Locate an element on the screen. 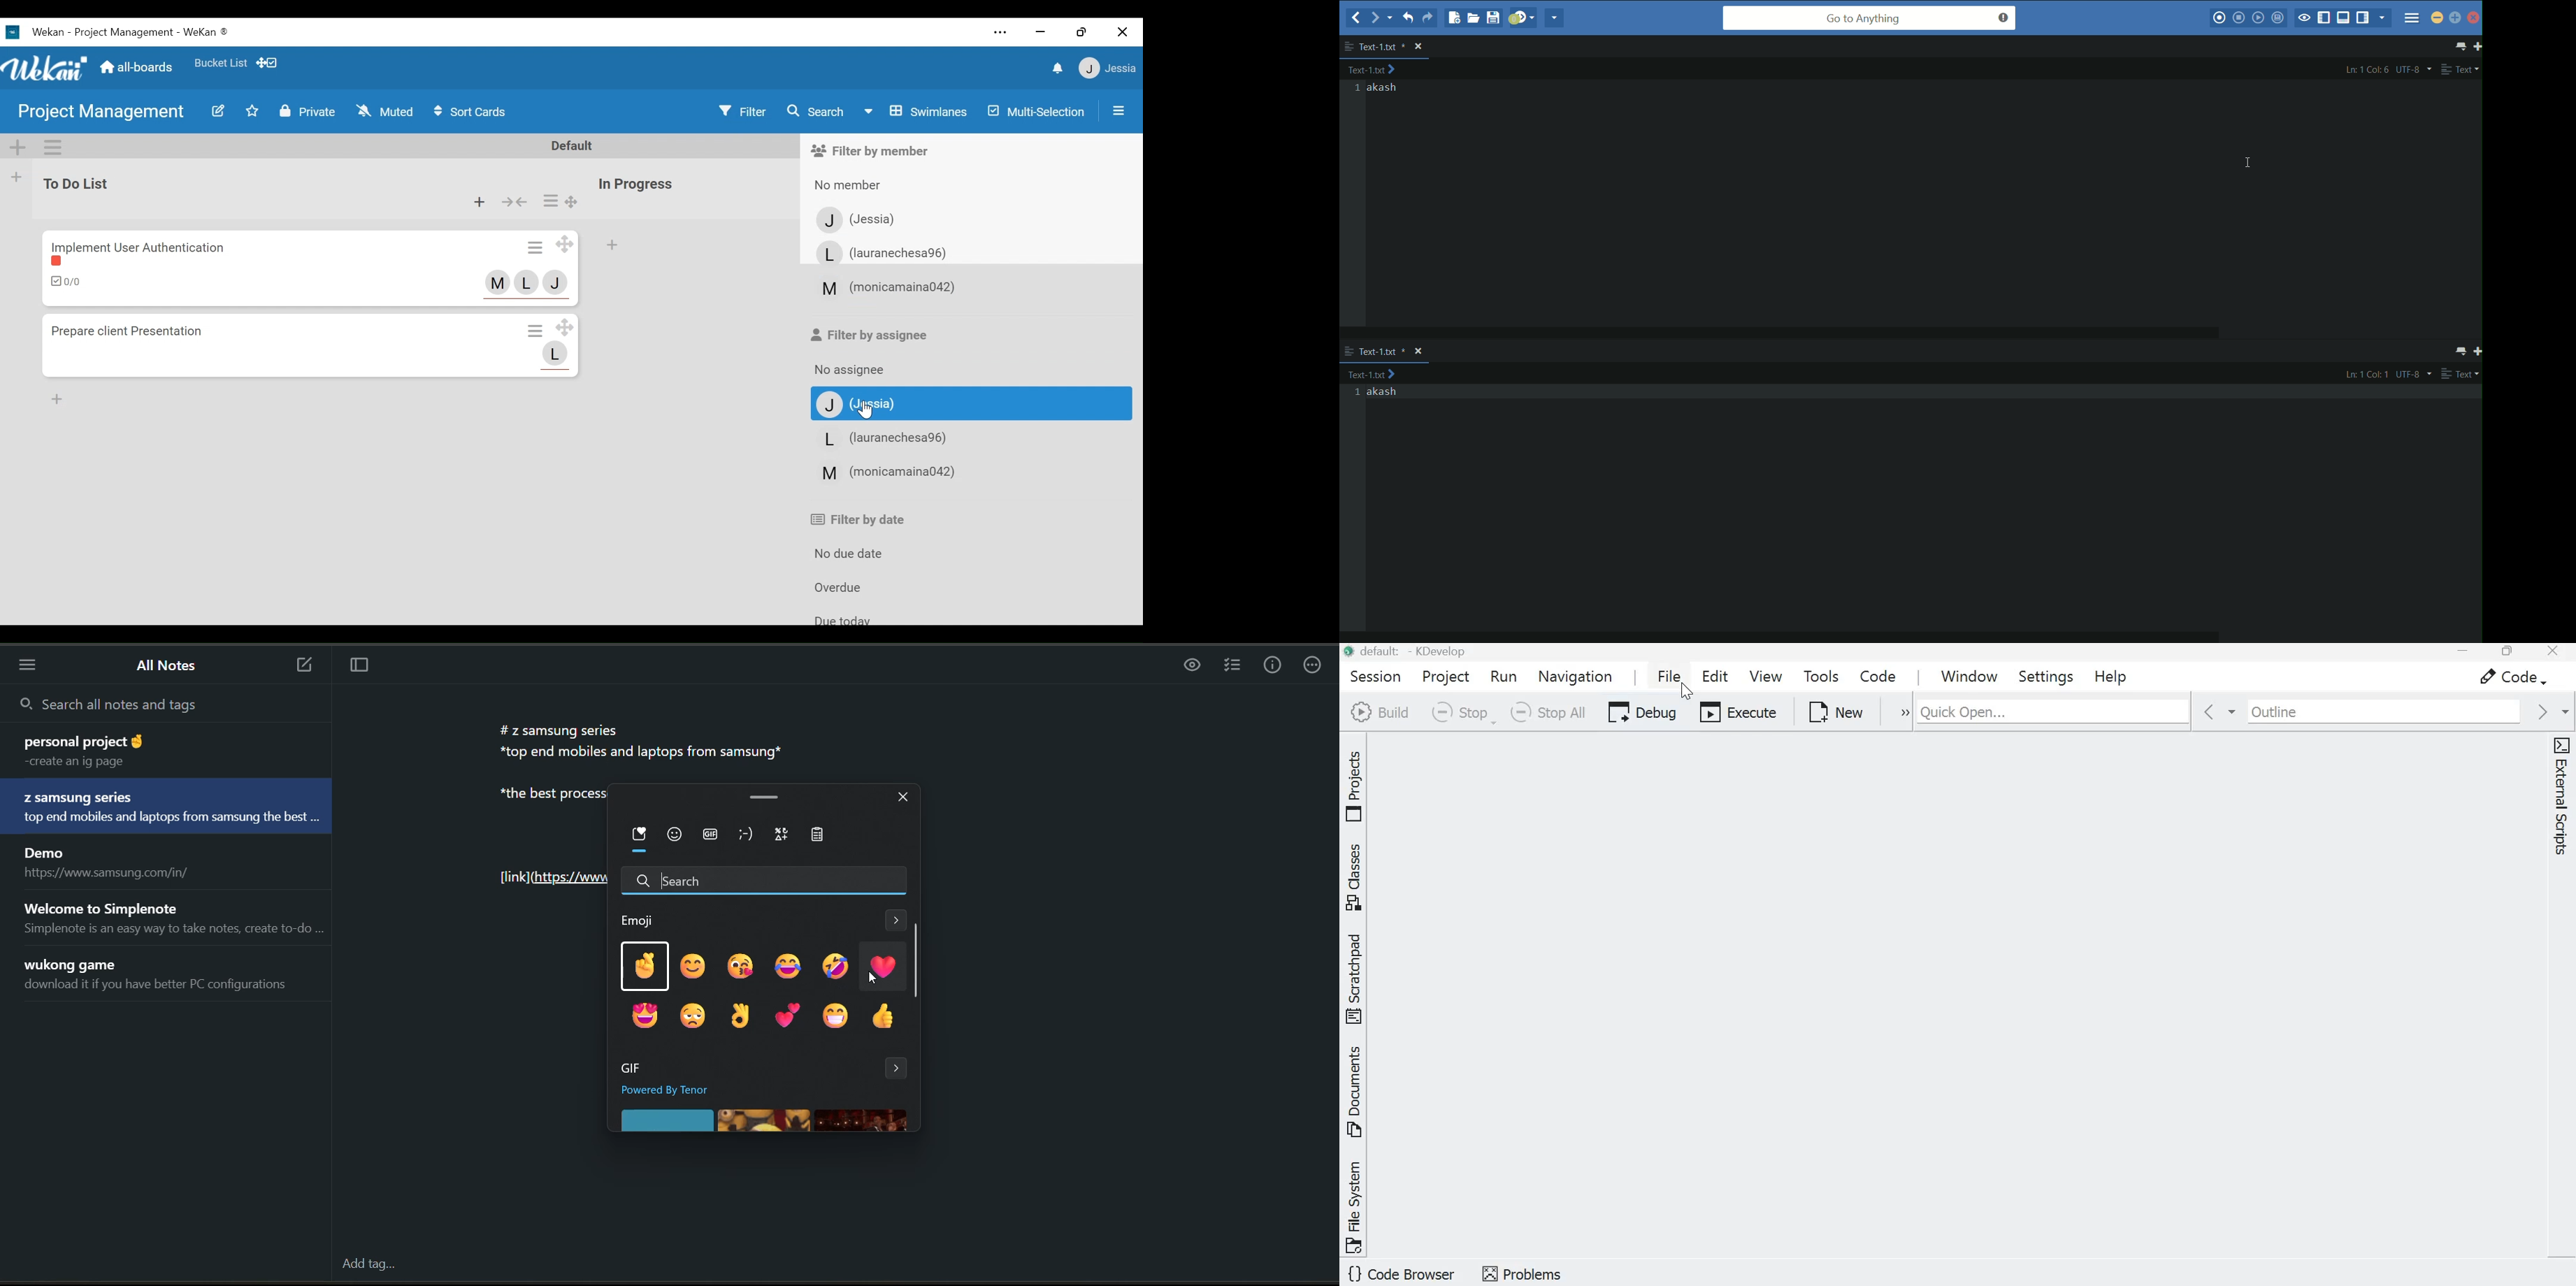 This screenshot has height=1288, width=2576. more options is located at coordinates (1349, 353).